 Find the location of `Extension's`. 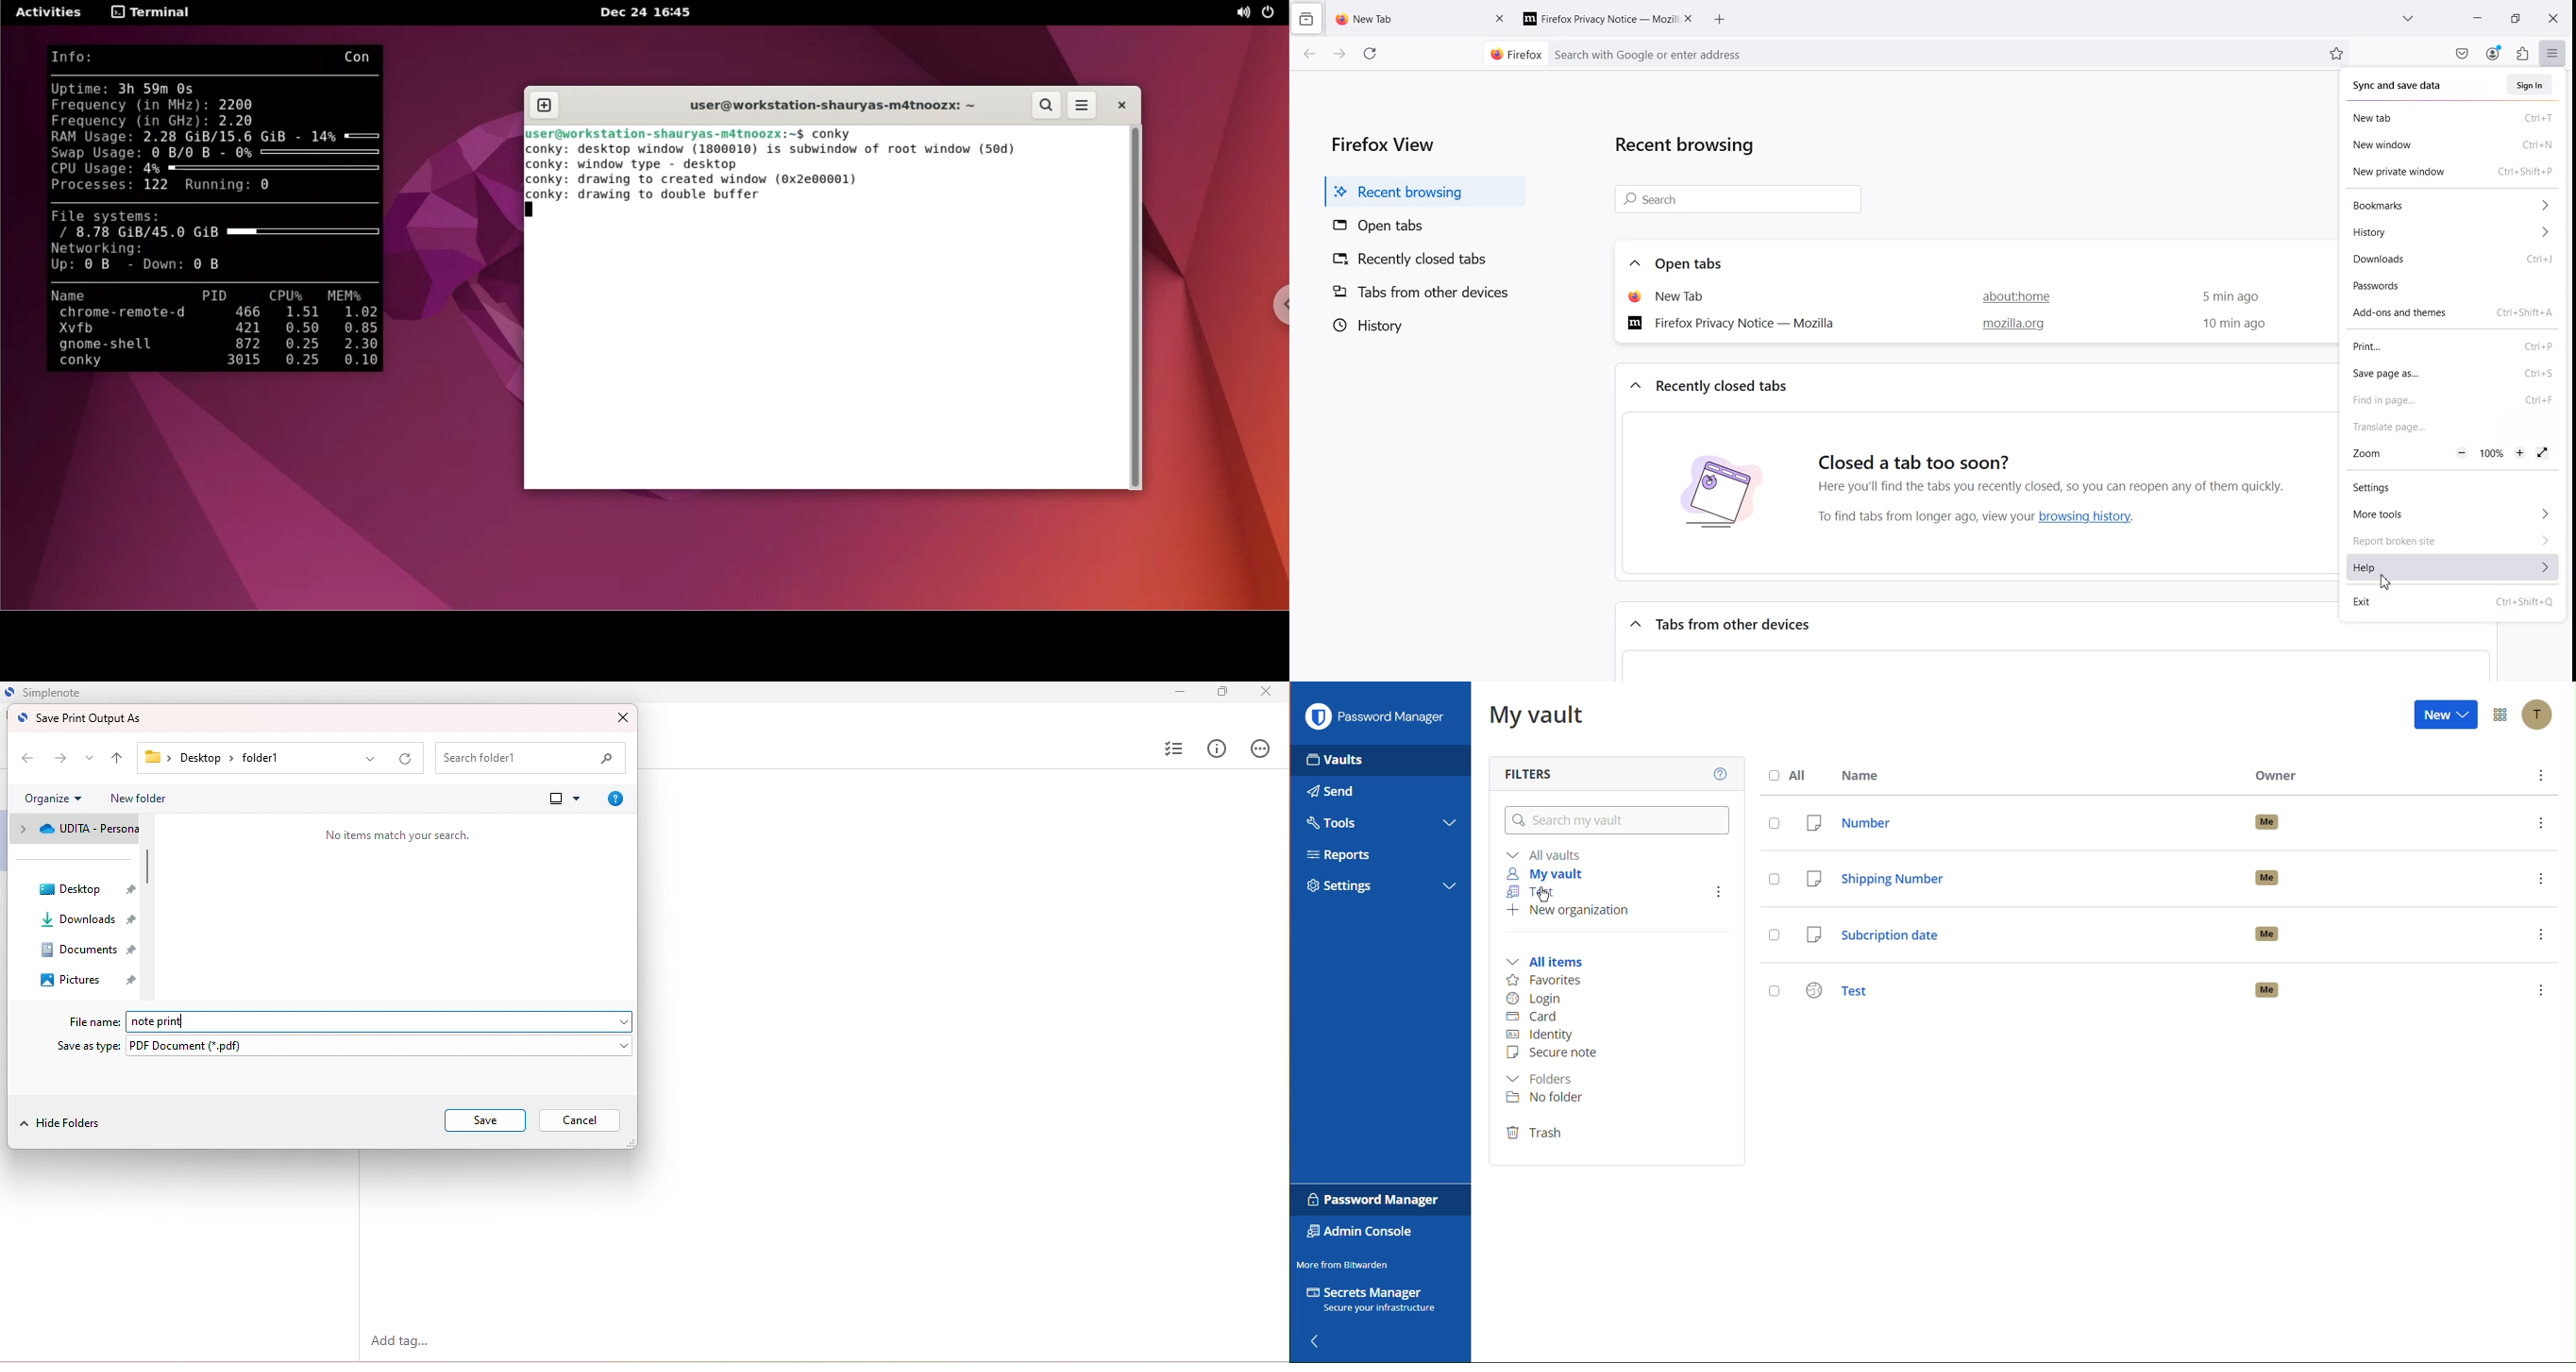

Extension's is located at coordinates (2522, 53).